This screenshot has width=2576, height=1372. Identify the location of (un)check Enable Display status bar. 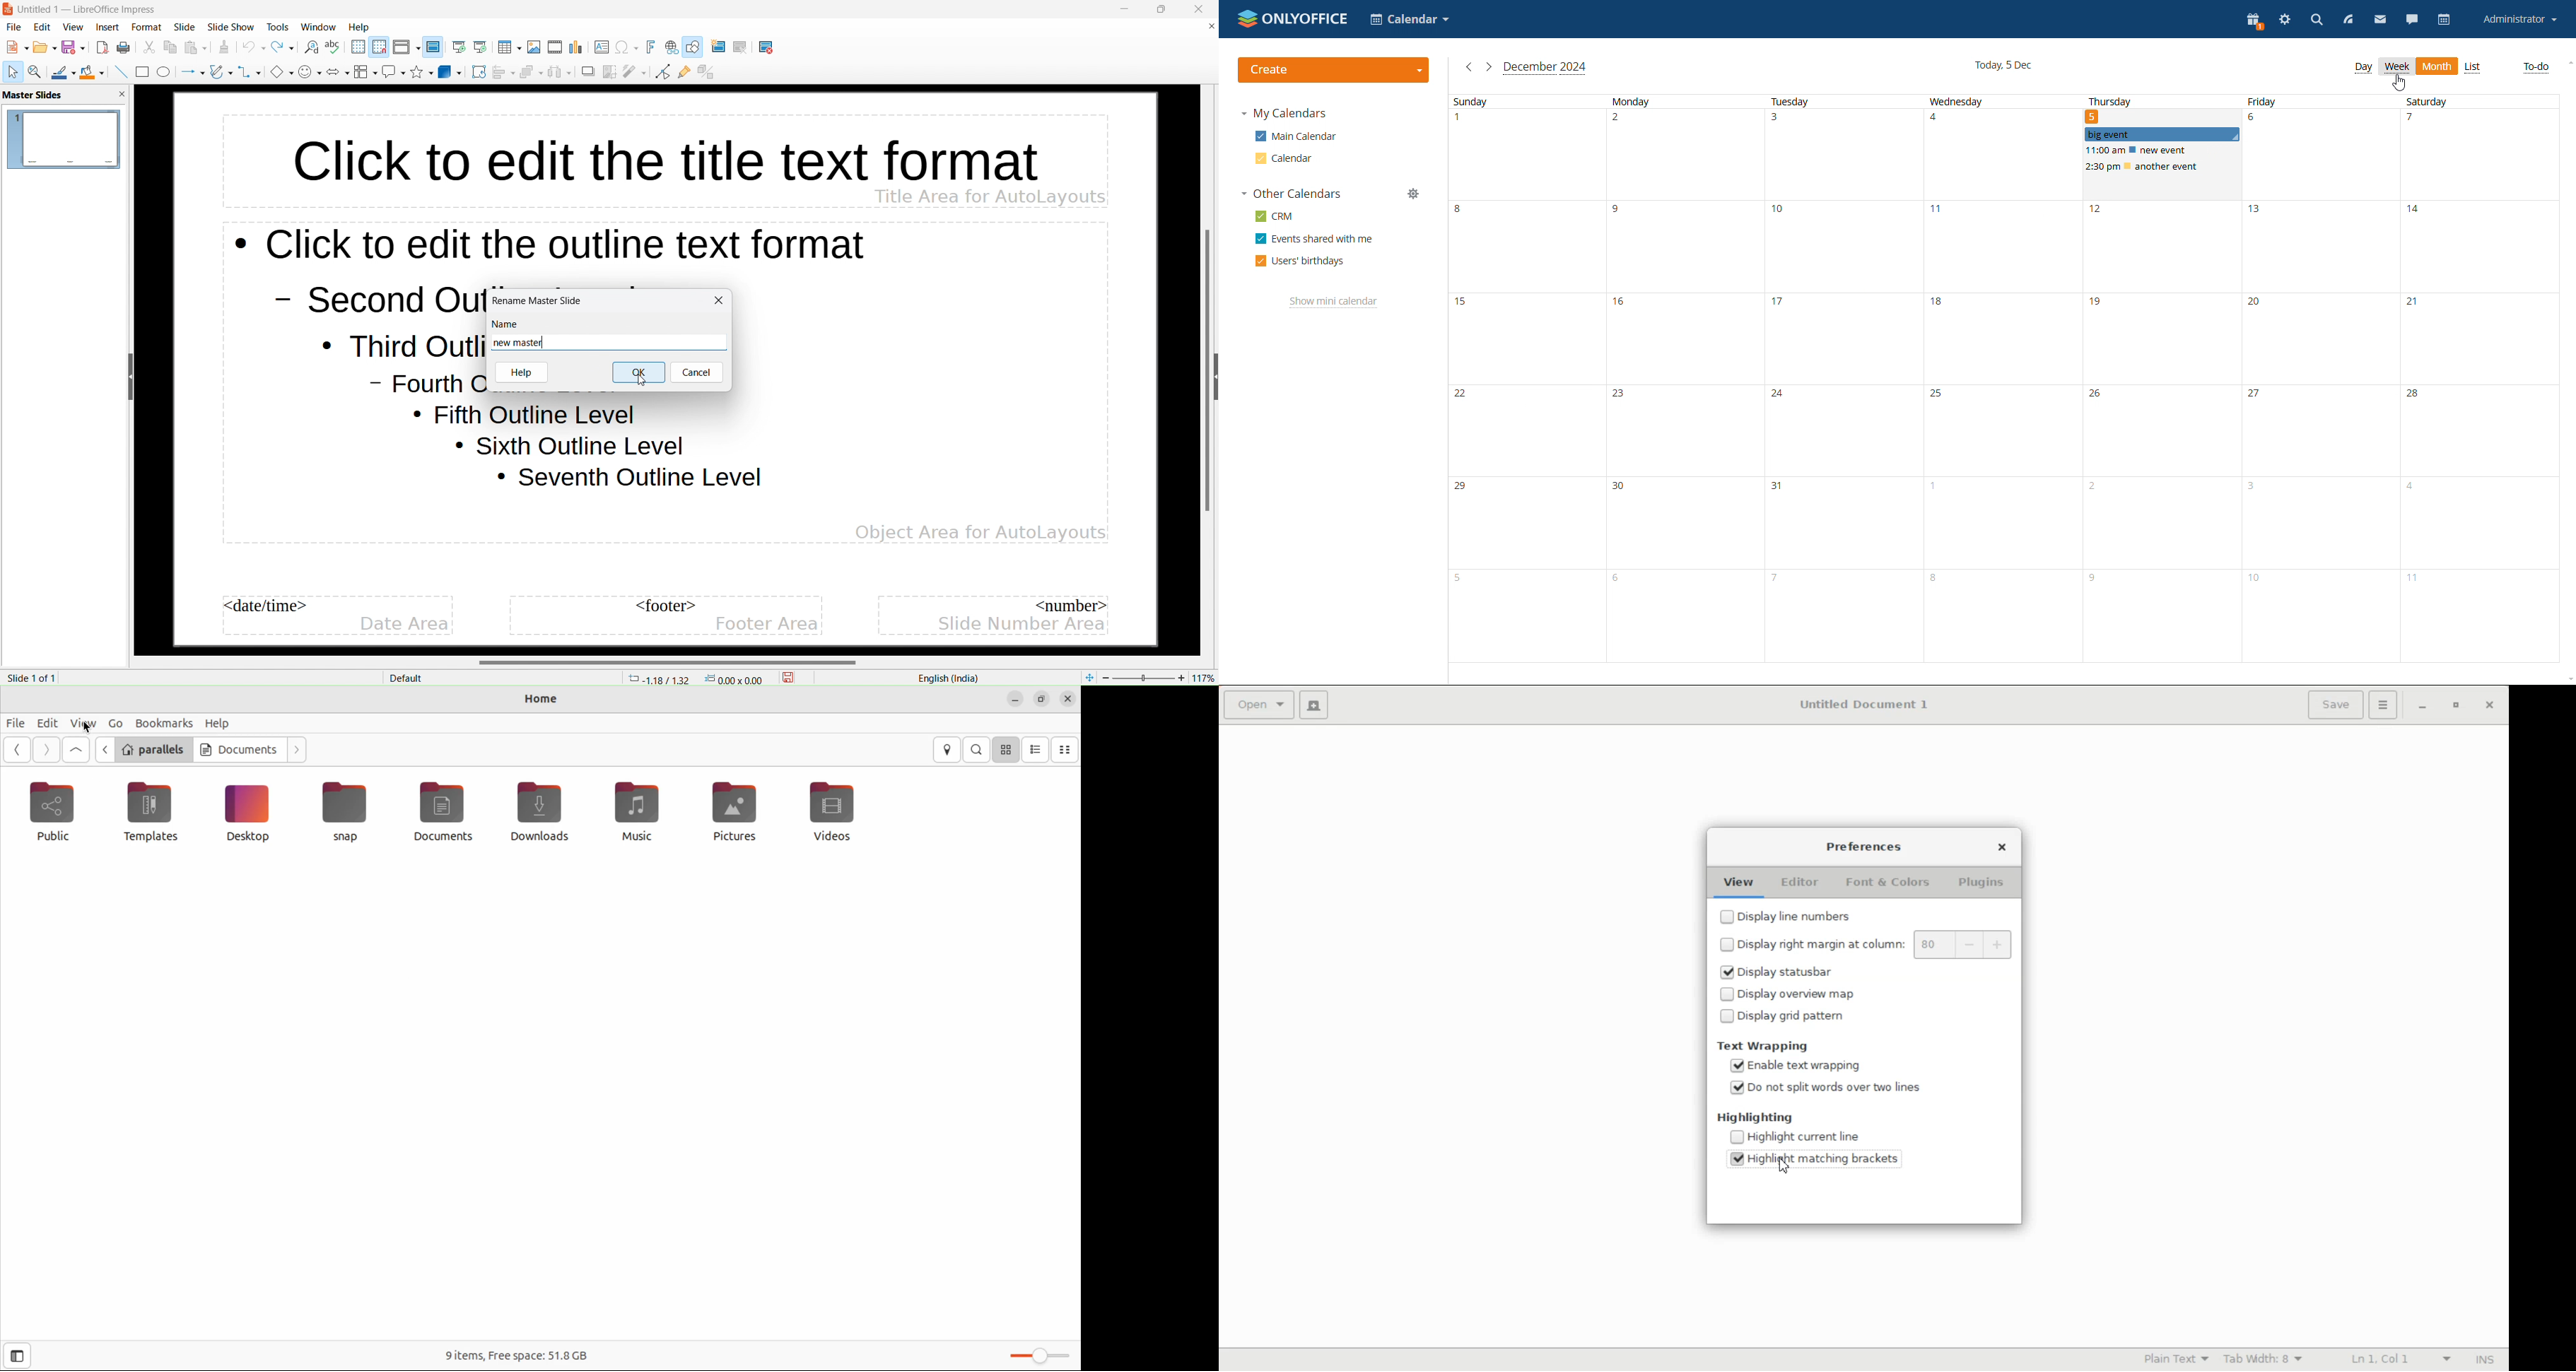
(1835, 972).